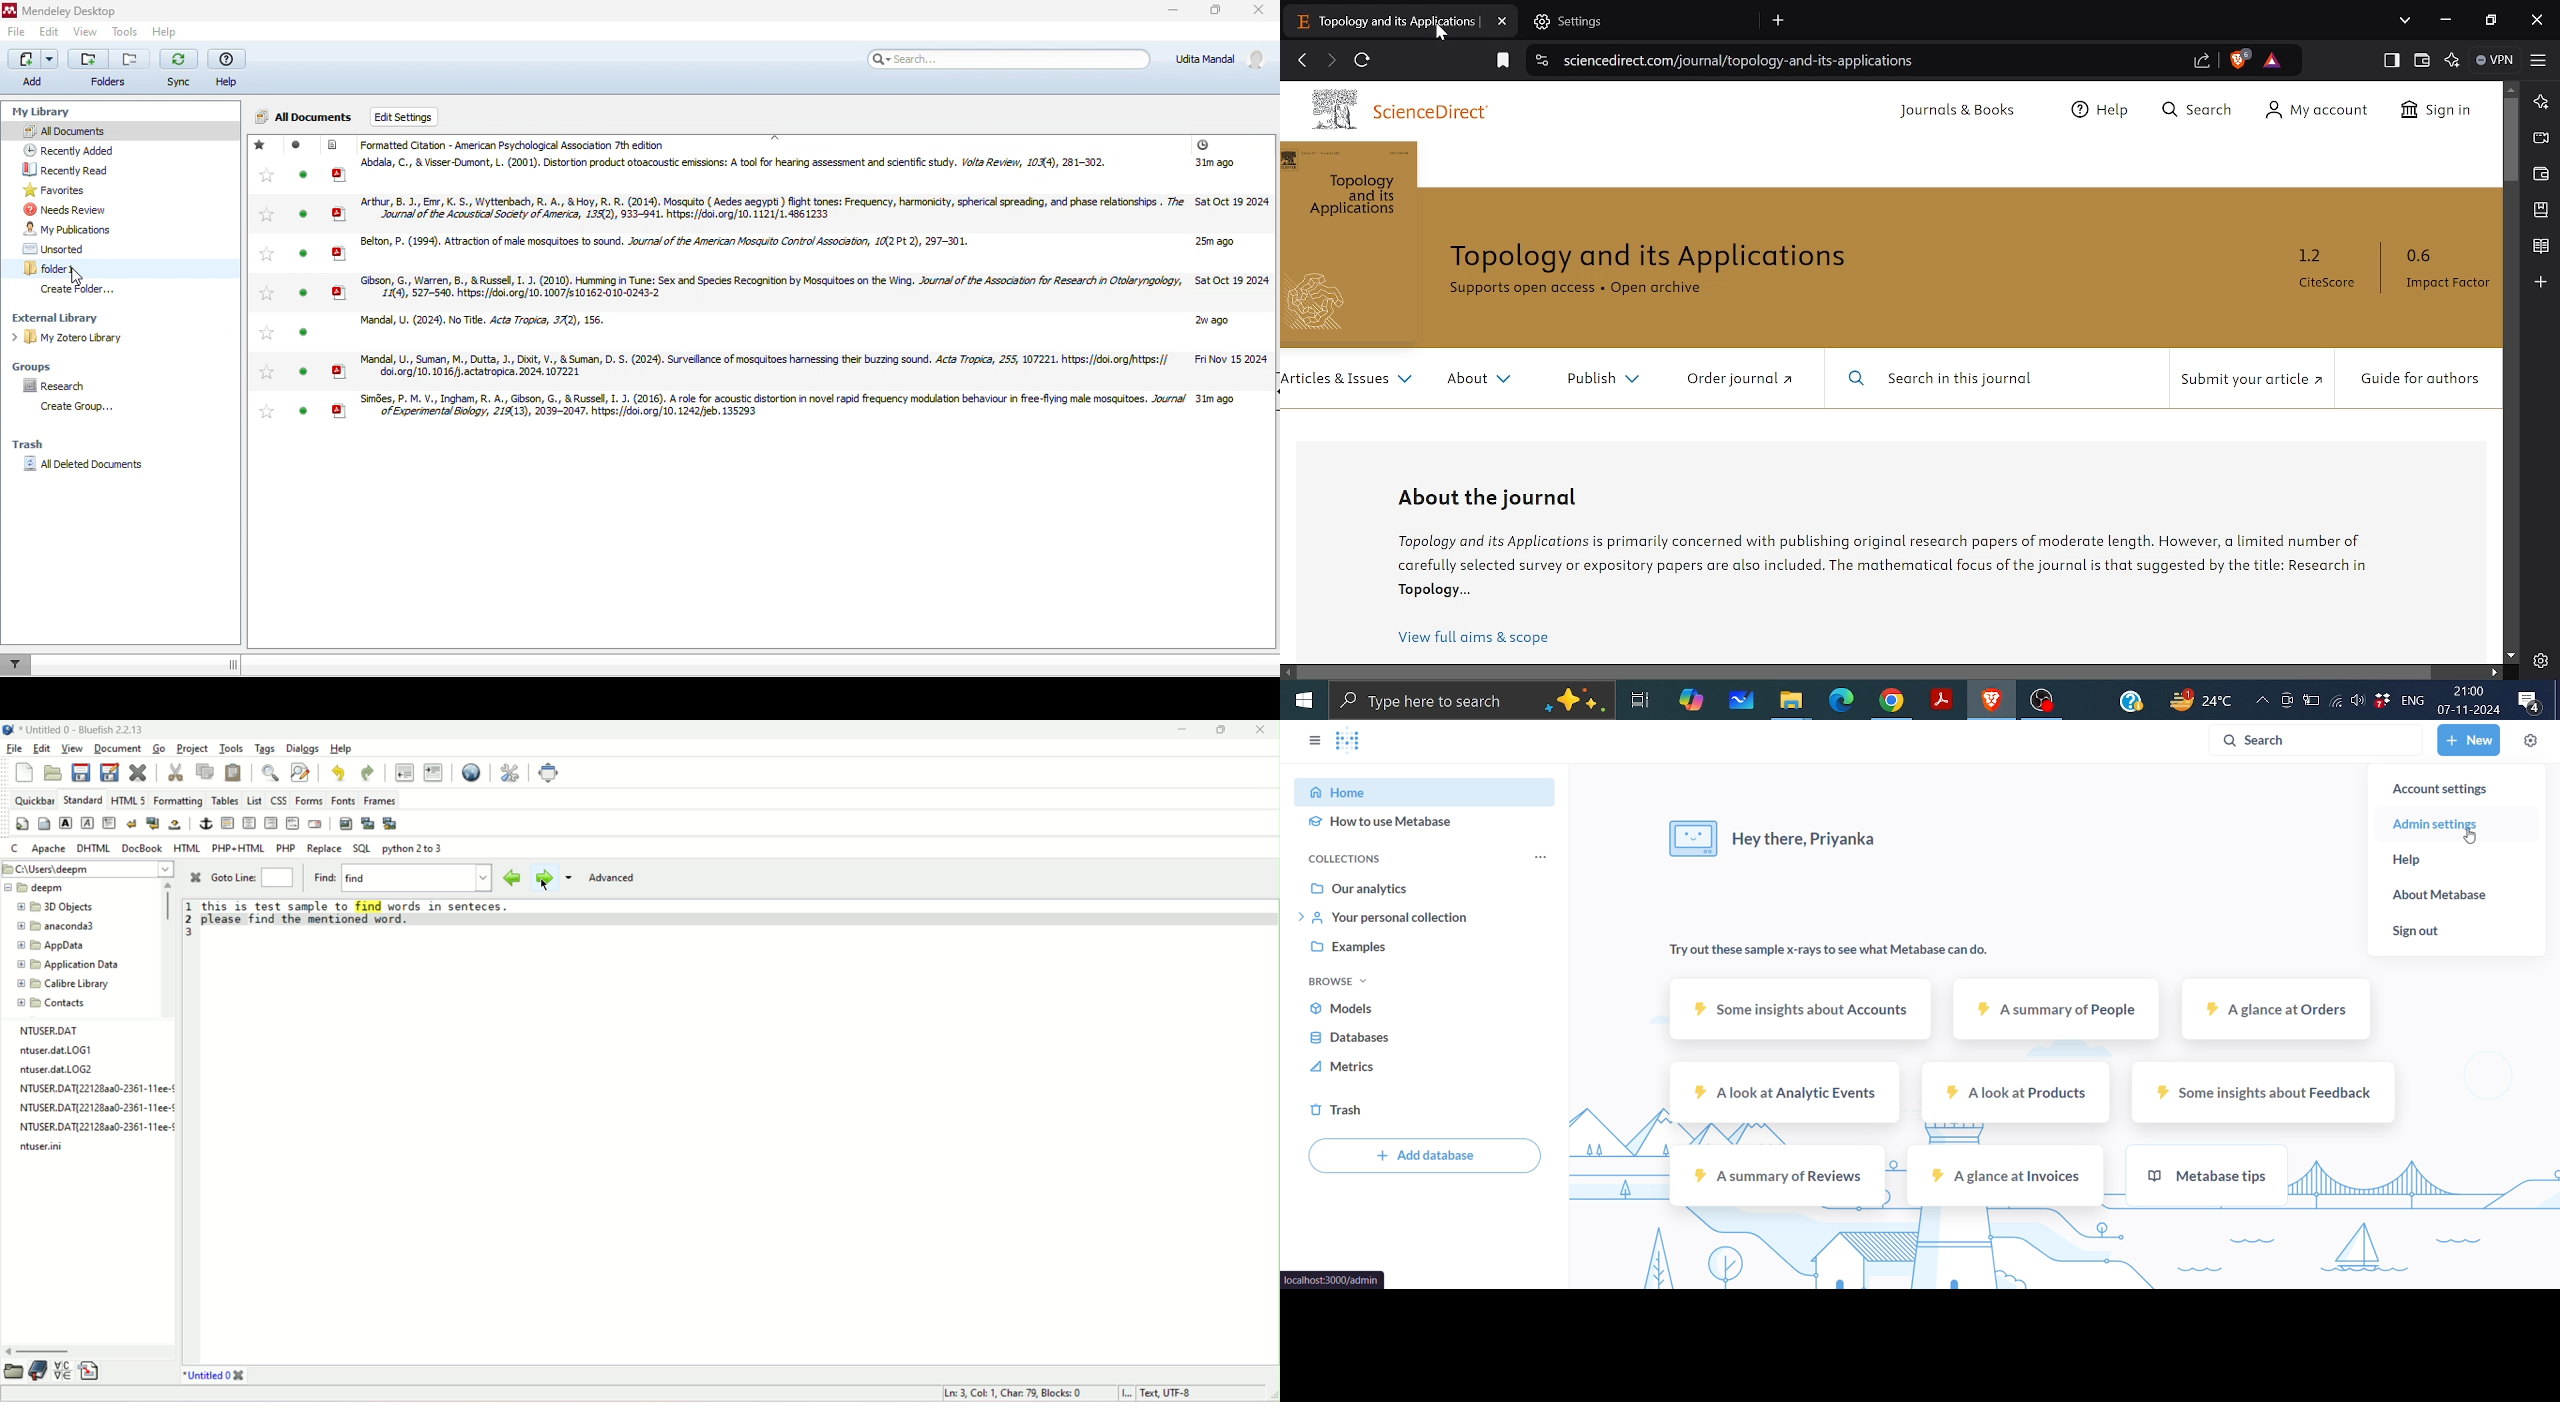 The height and width of the screenshot is (1428, 2576). I want to click on add database, so click(1423, 1155).